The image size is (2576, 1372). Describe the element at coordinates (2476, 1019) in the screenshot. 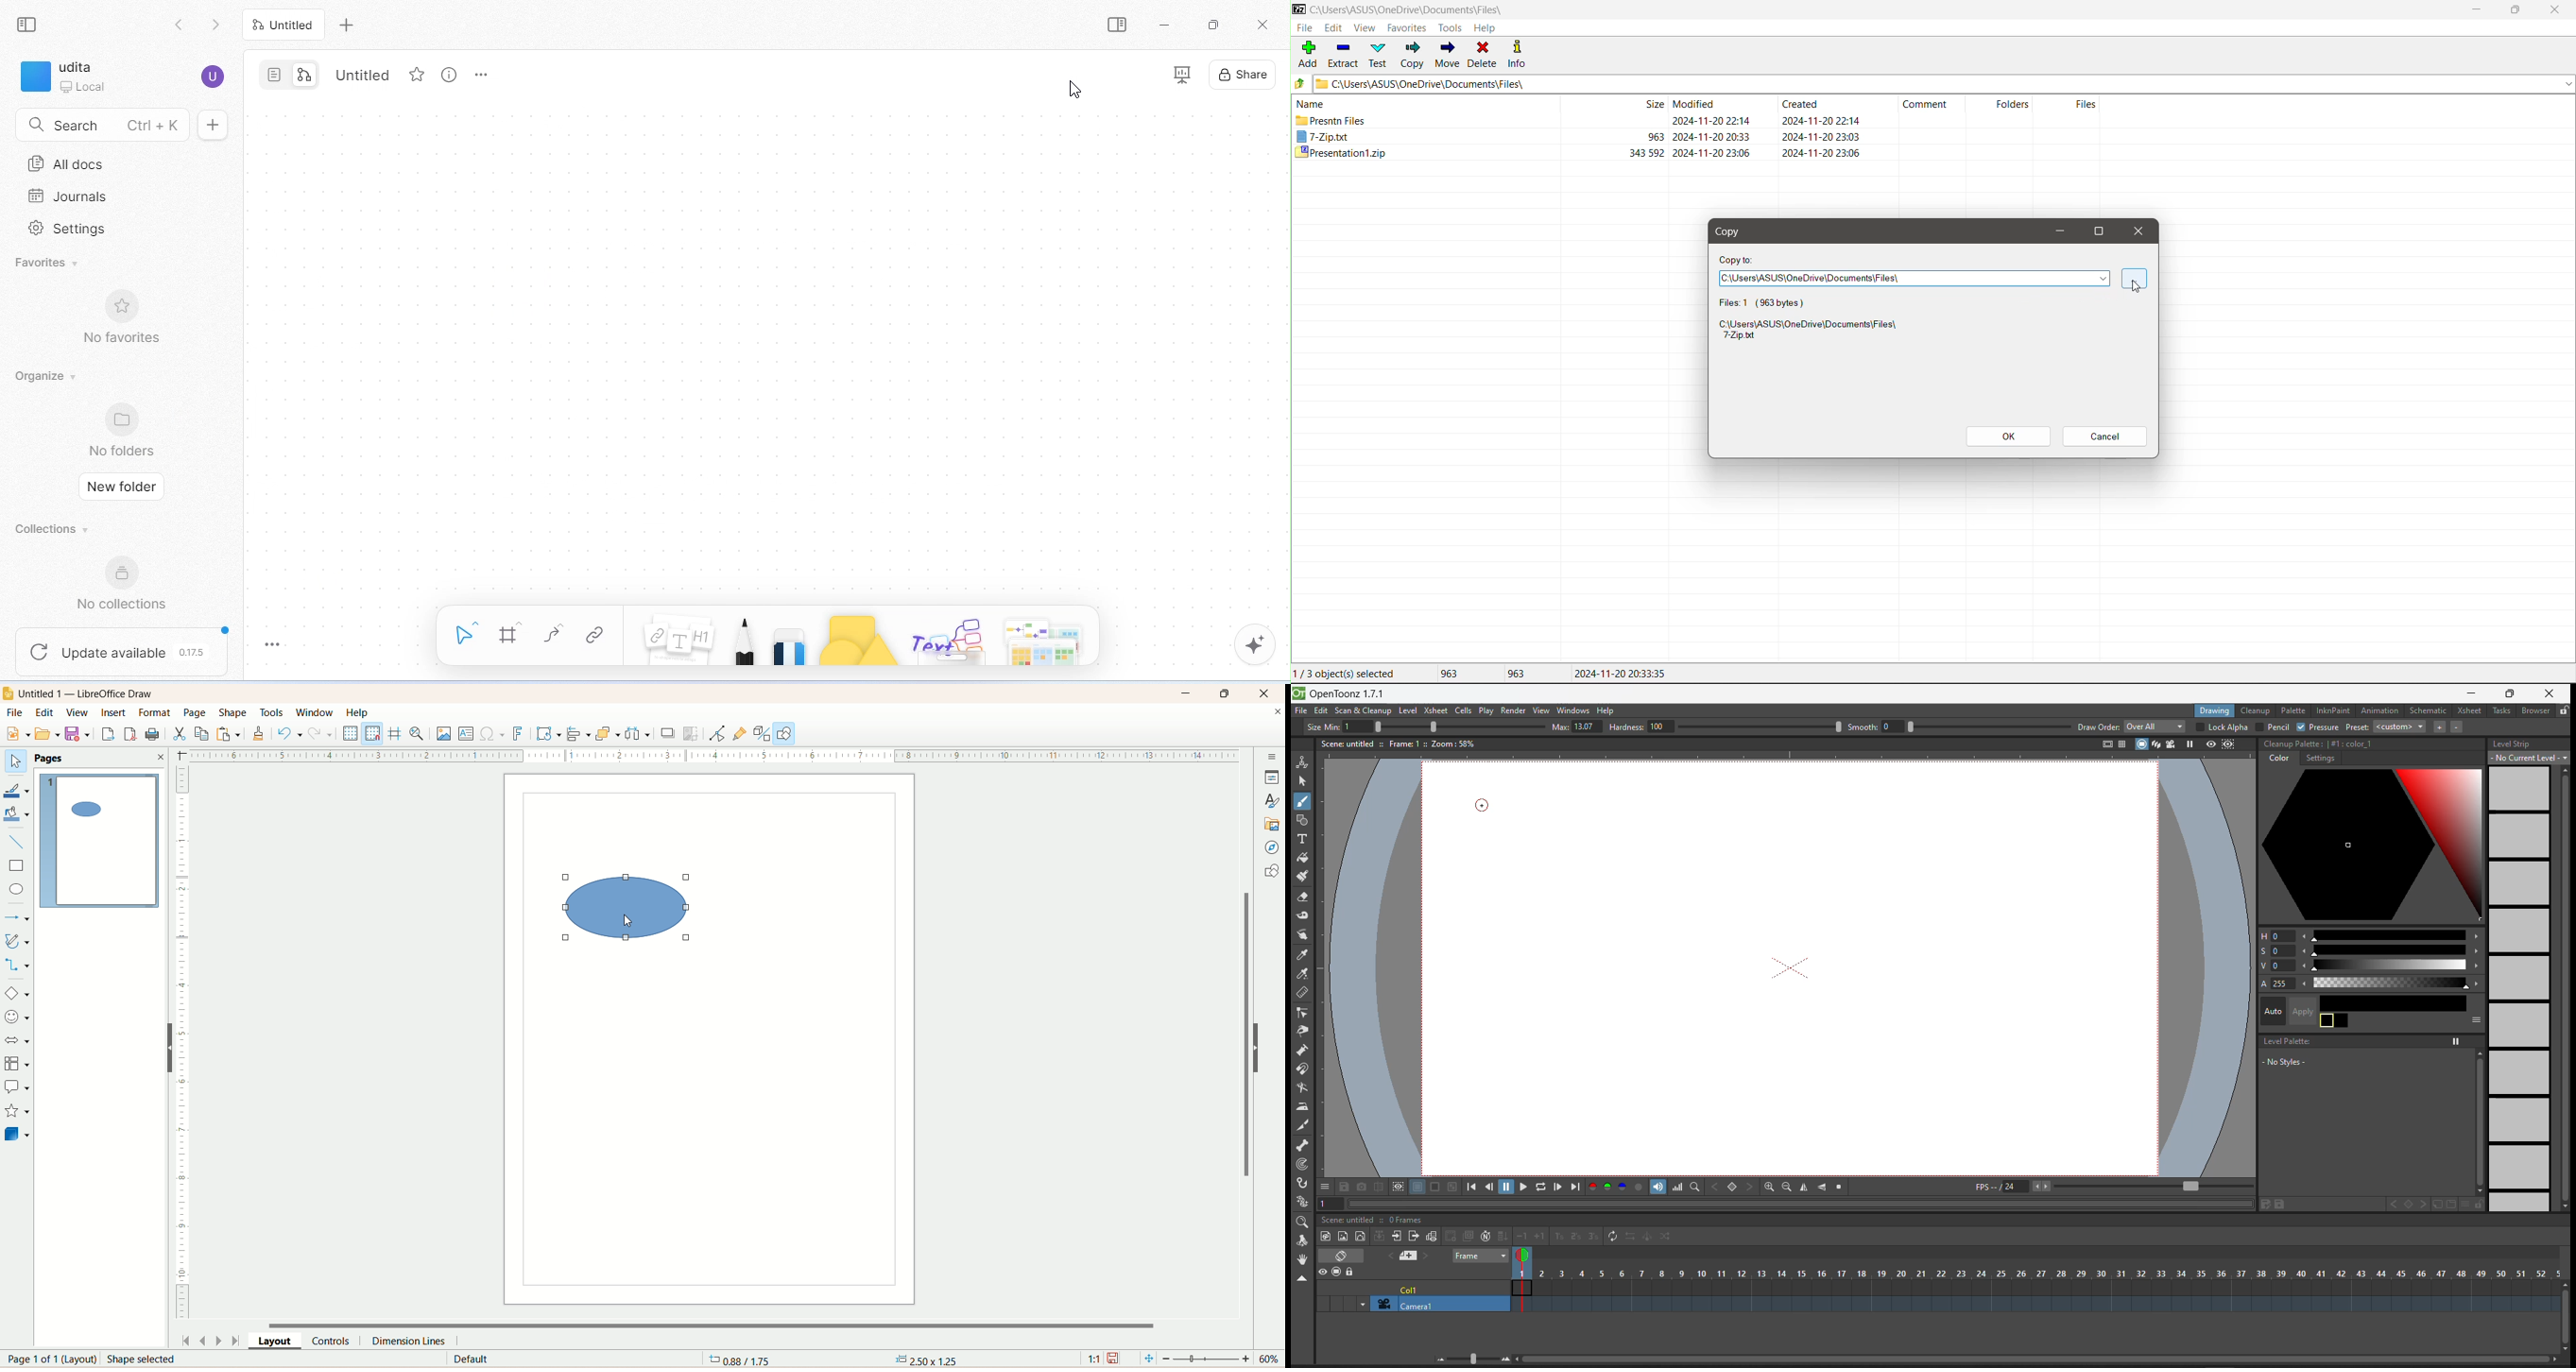

I see `show or hide parts of color page` at that location.